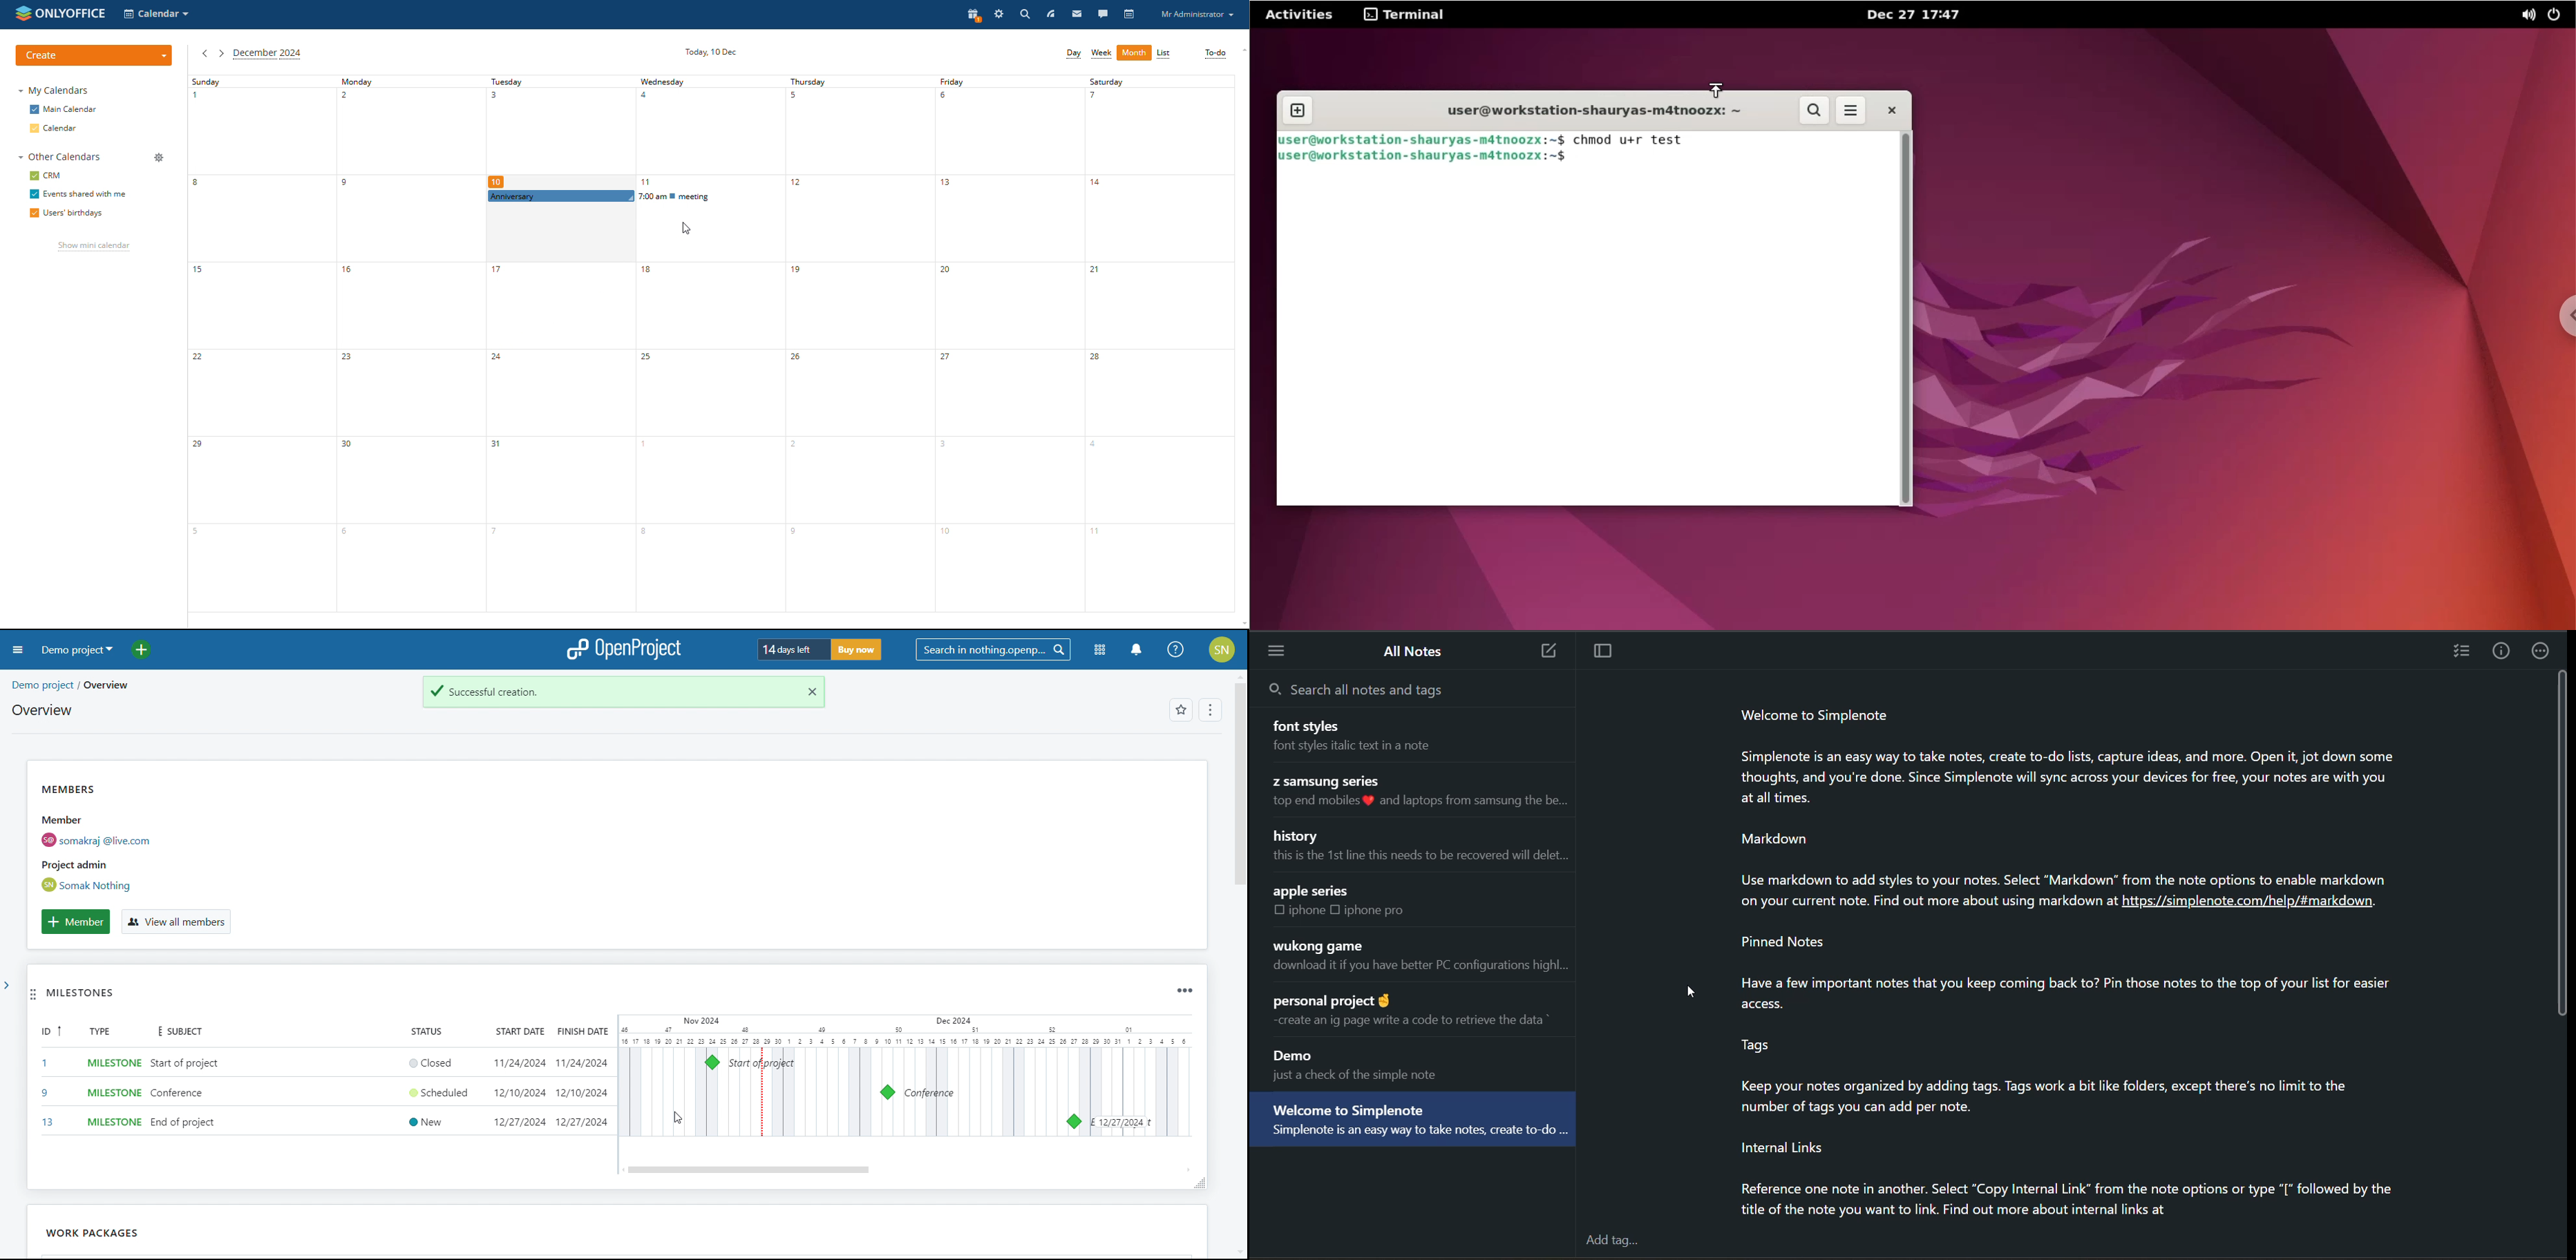 Image resolution: width=2576 pixels, height=1260 pixels. I want to click on main calendar, so click(64, 109).